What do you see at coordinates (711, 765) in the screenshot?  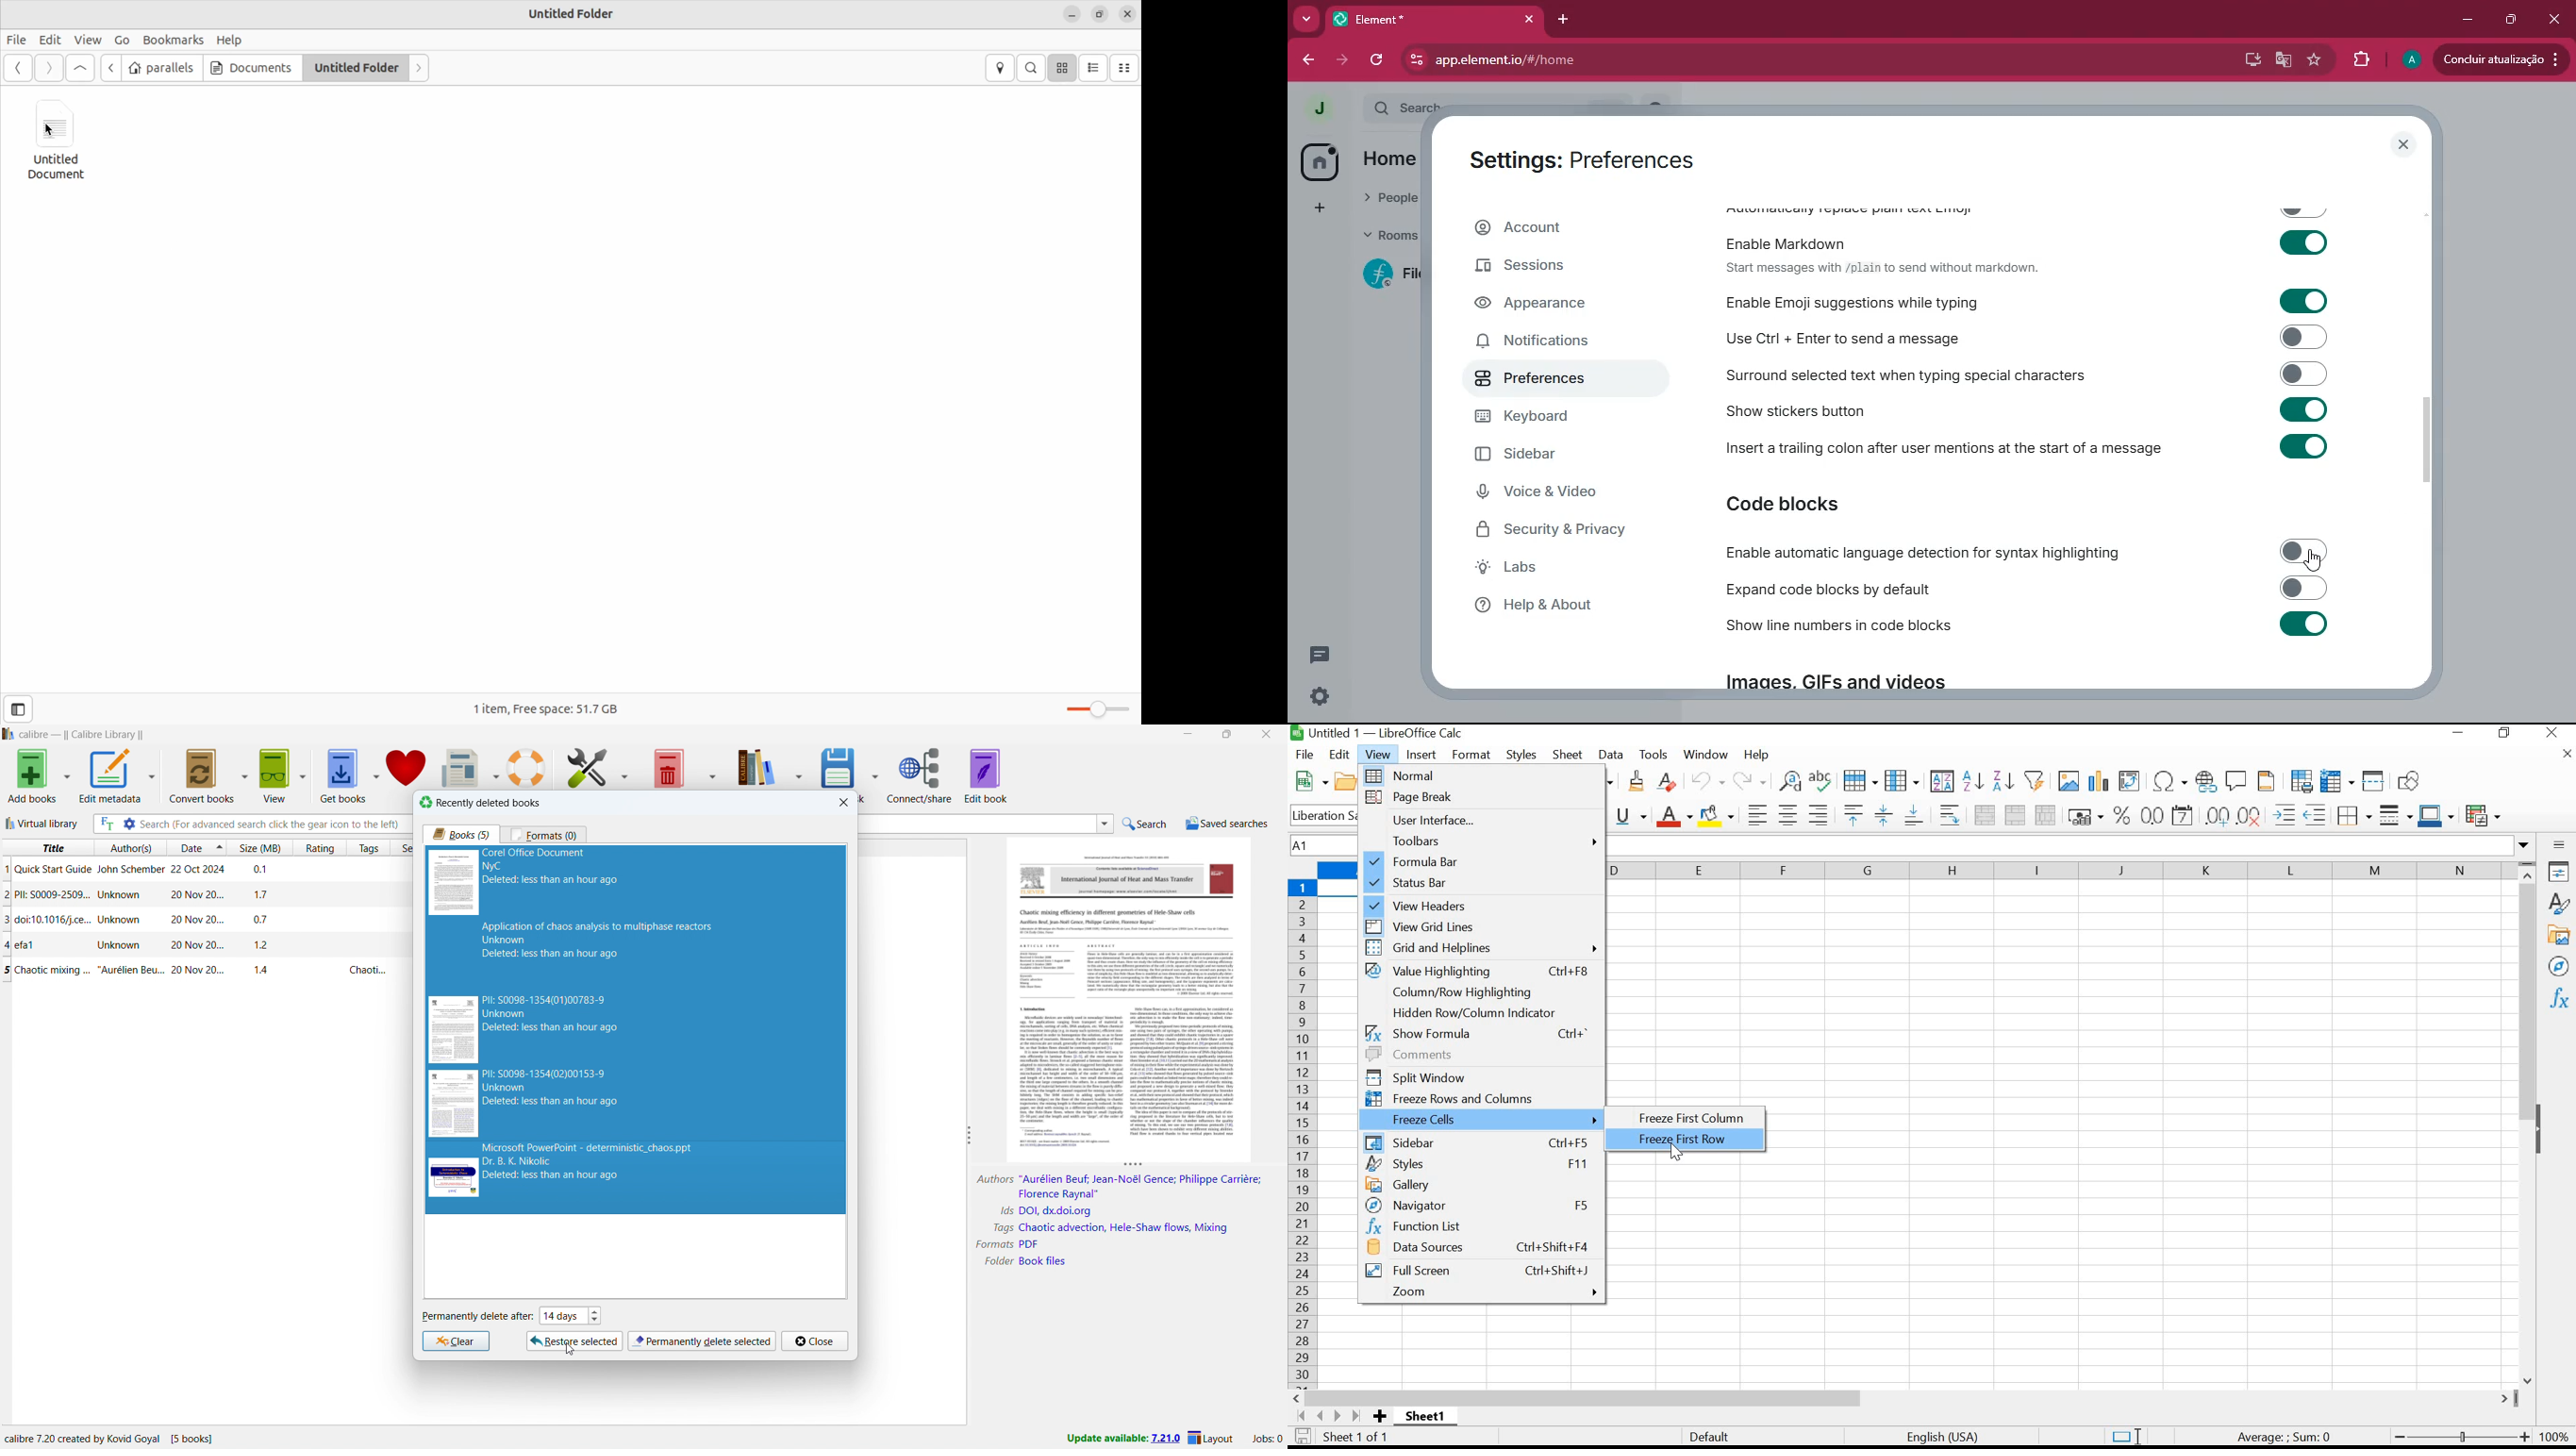 I see `remove books options` at bounding box center [711, 765].